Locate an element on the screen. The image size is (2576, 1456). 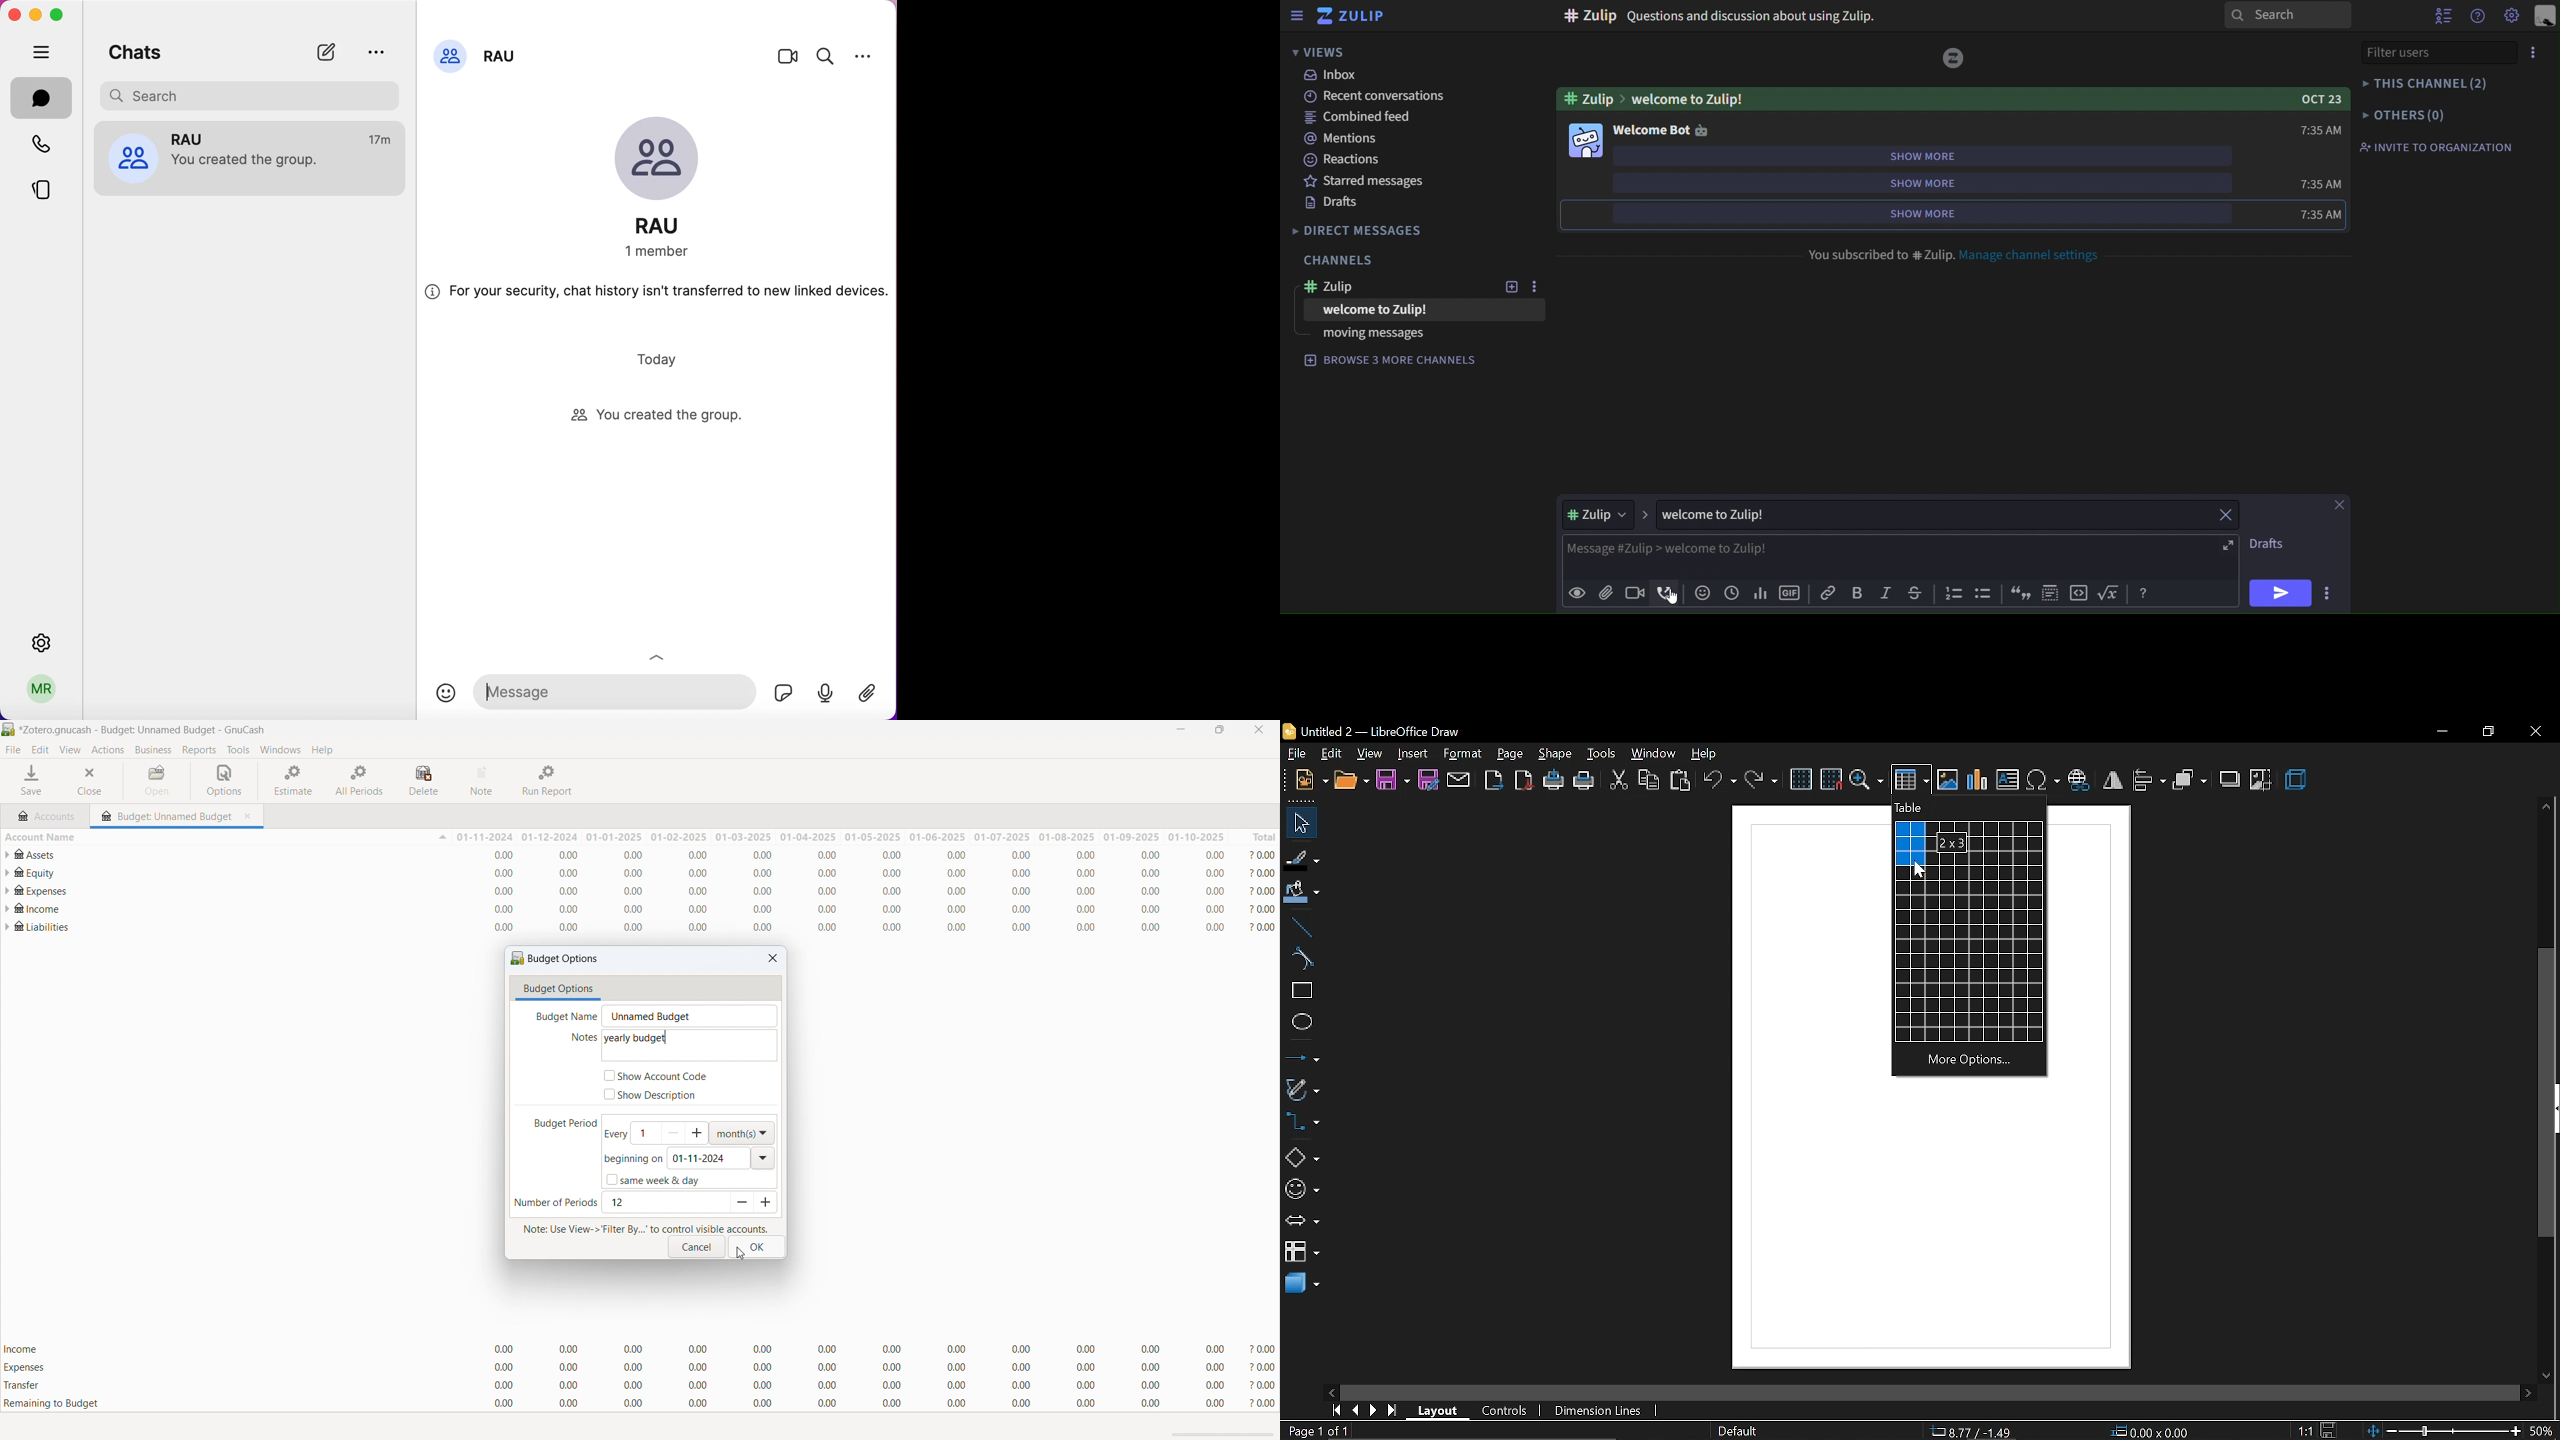
icon is located at coordinates (1955, 593).